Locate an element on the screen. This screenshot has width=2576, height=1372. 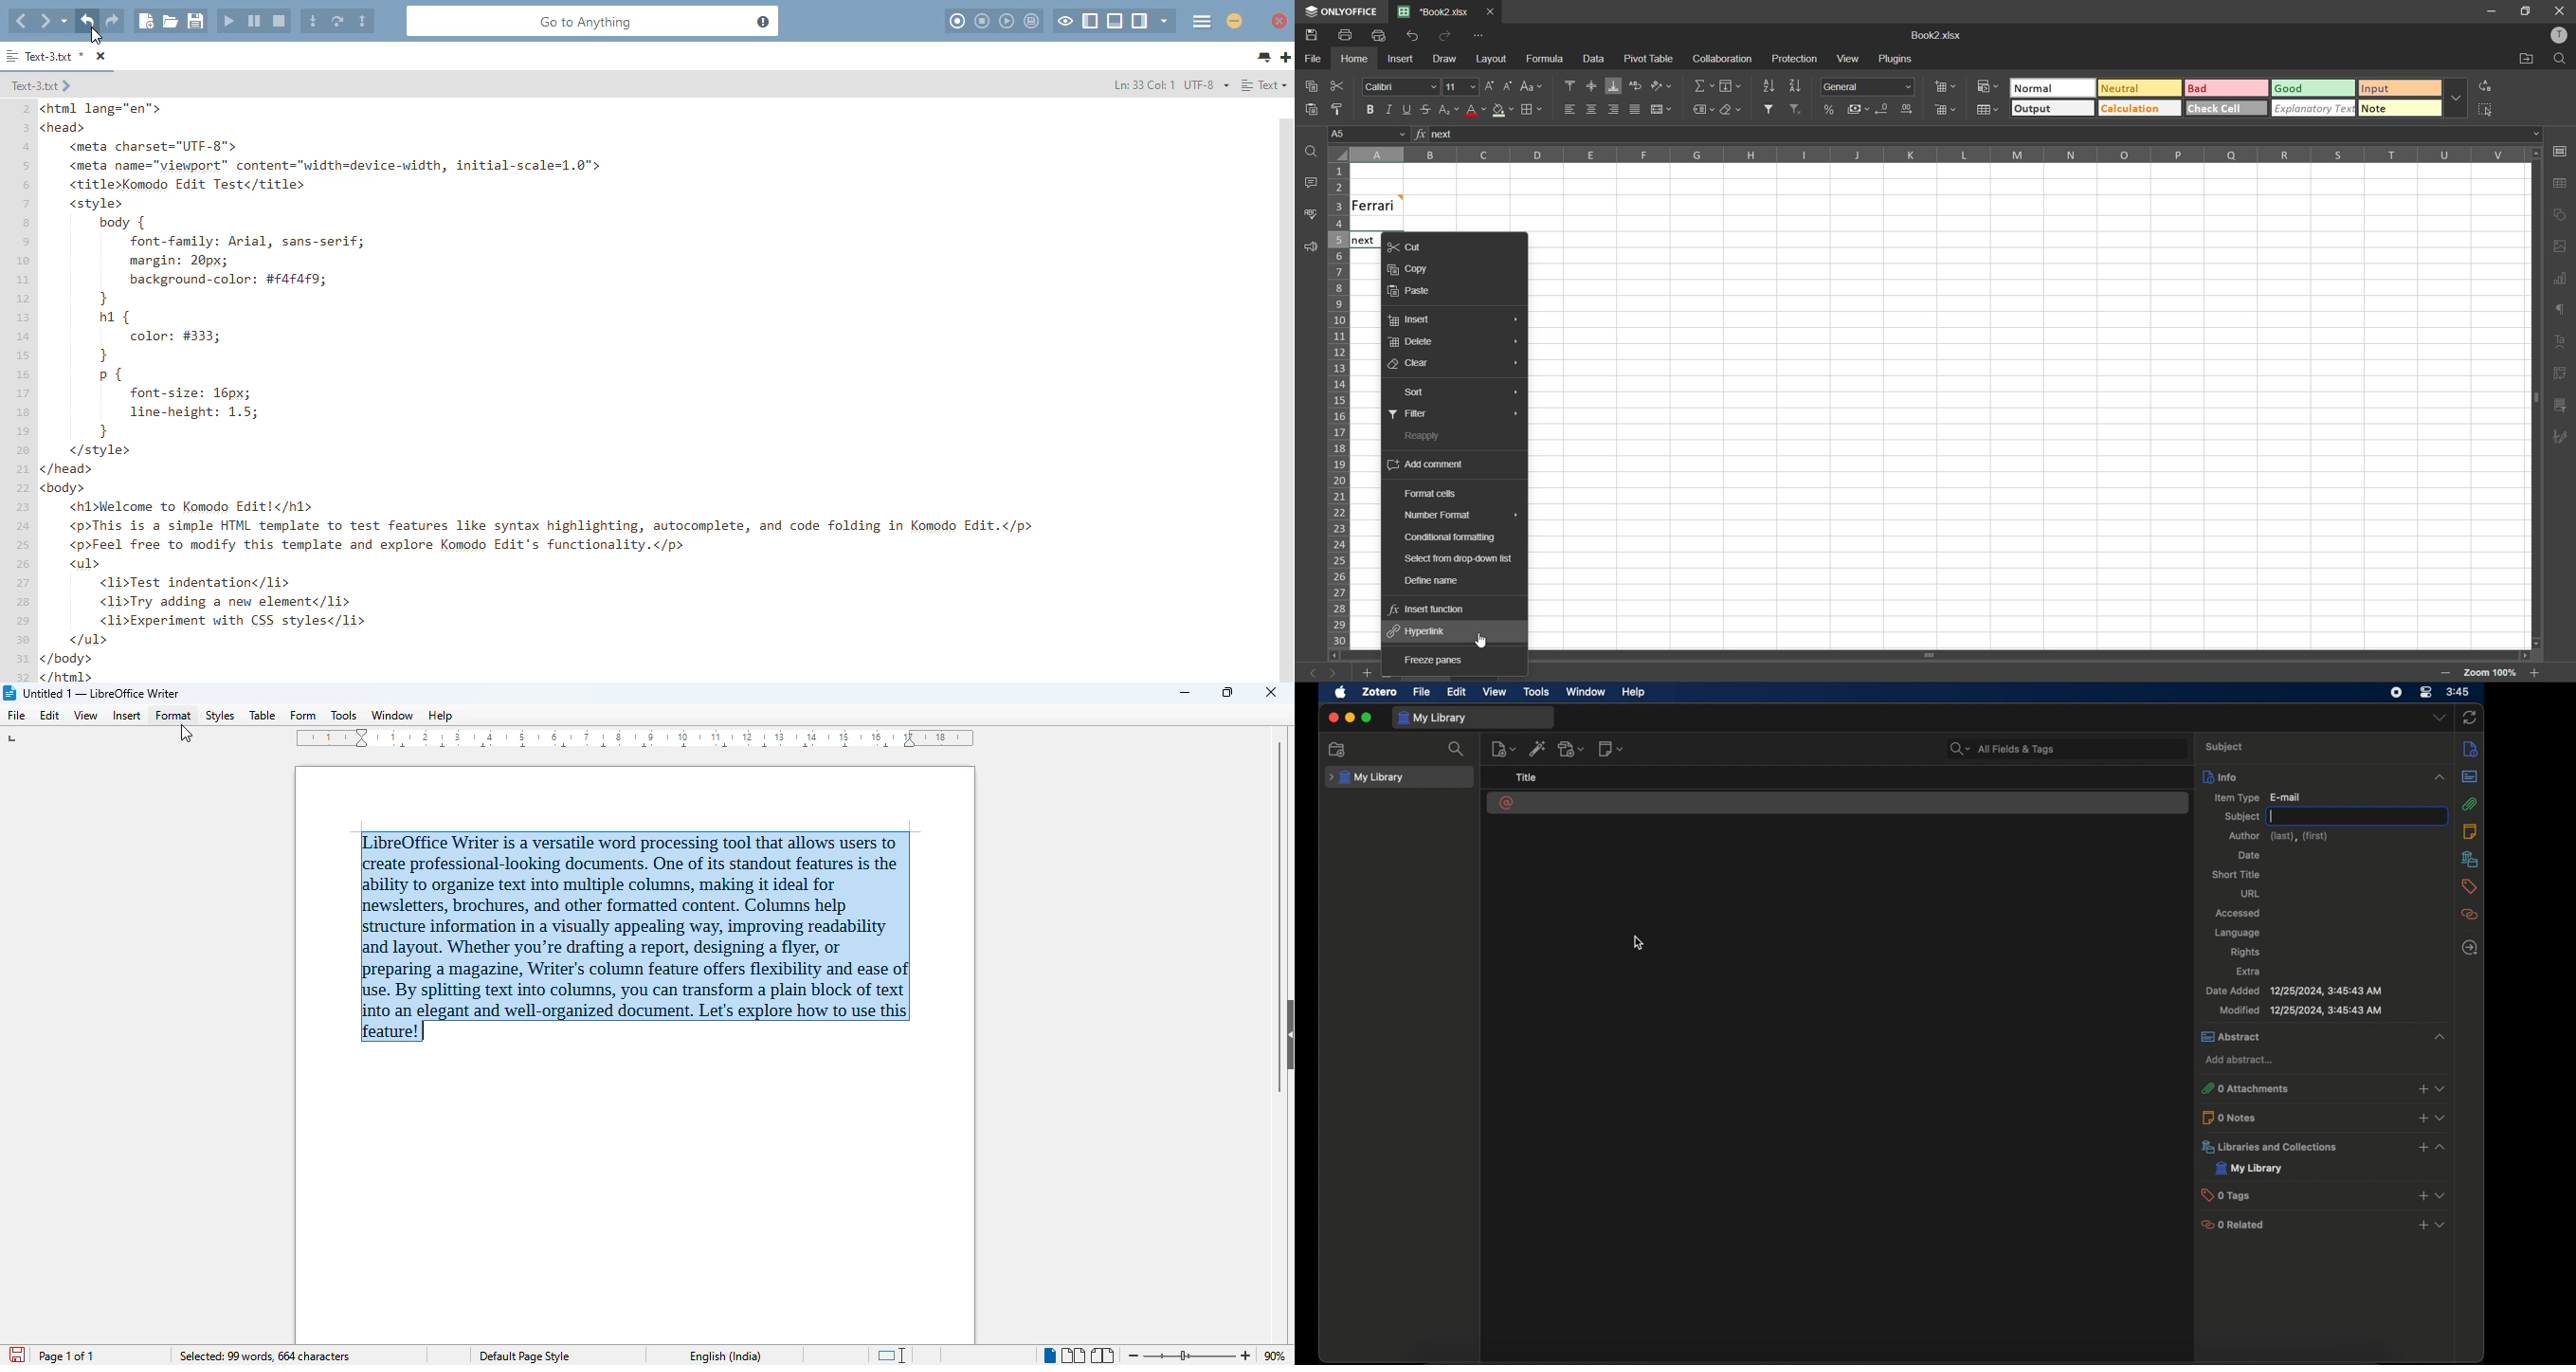
date added is located at coordinates (2294, 991).